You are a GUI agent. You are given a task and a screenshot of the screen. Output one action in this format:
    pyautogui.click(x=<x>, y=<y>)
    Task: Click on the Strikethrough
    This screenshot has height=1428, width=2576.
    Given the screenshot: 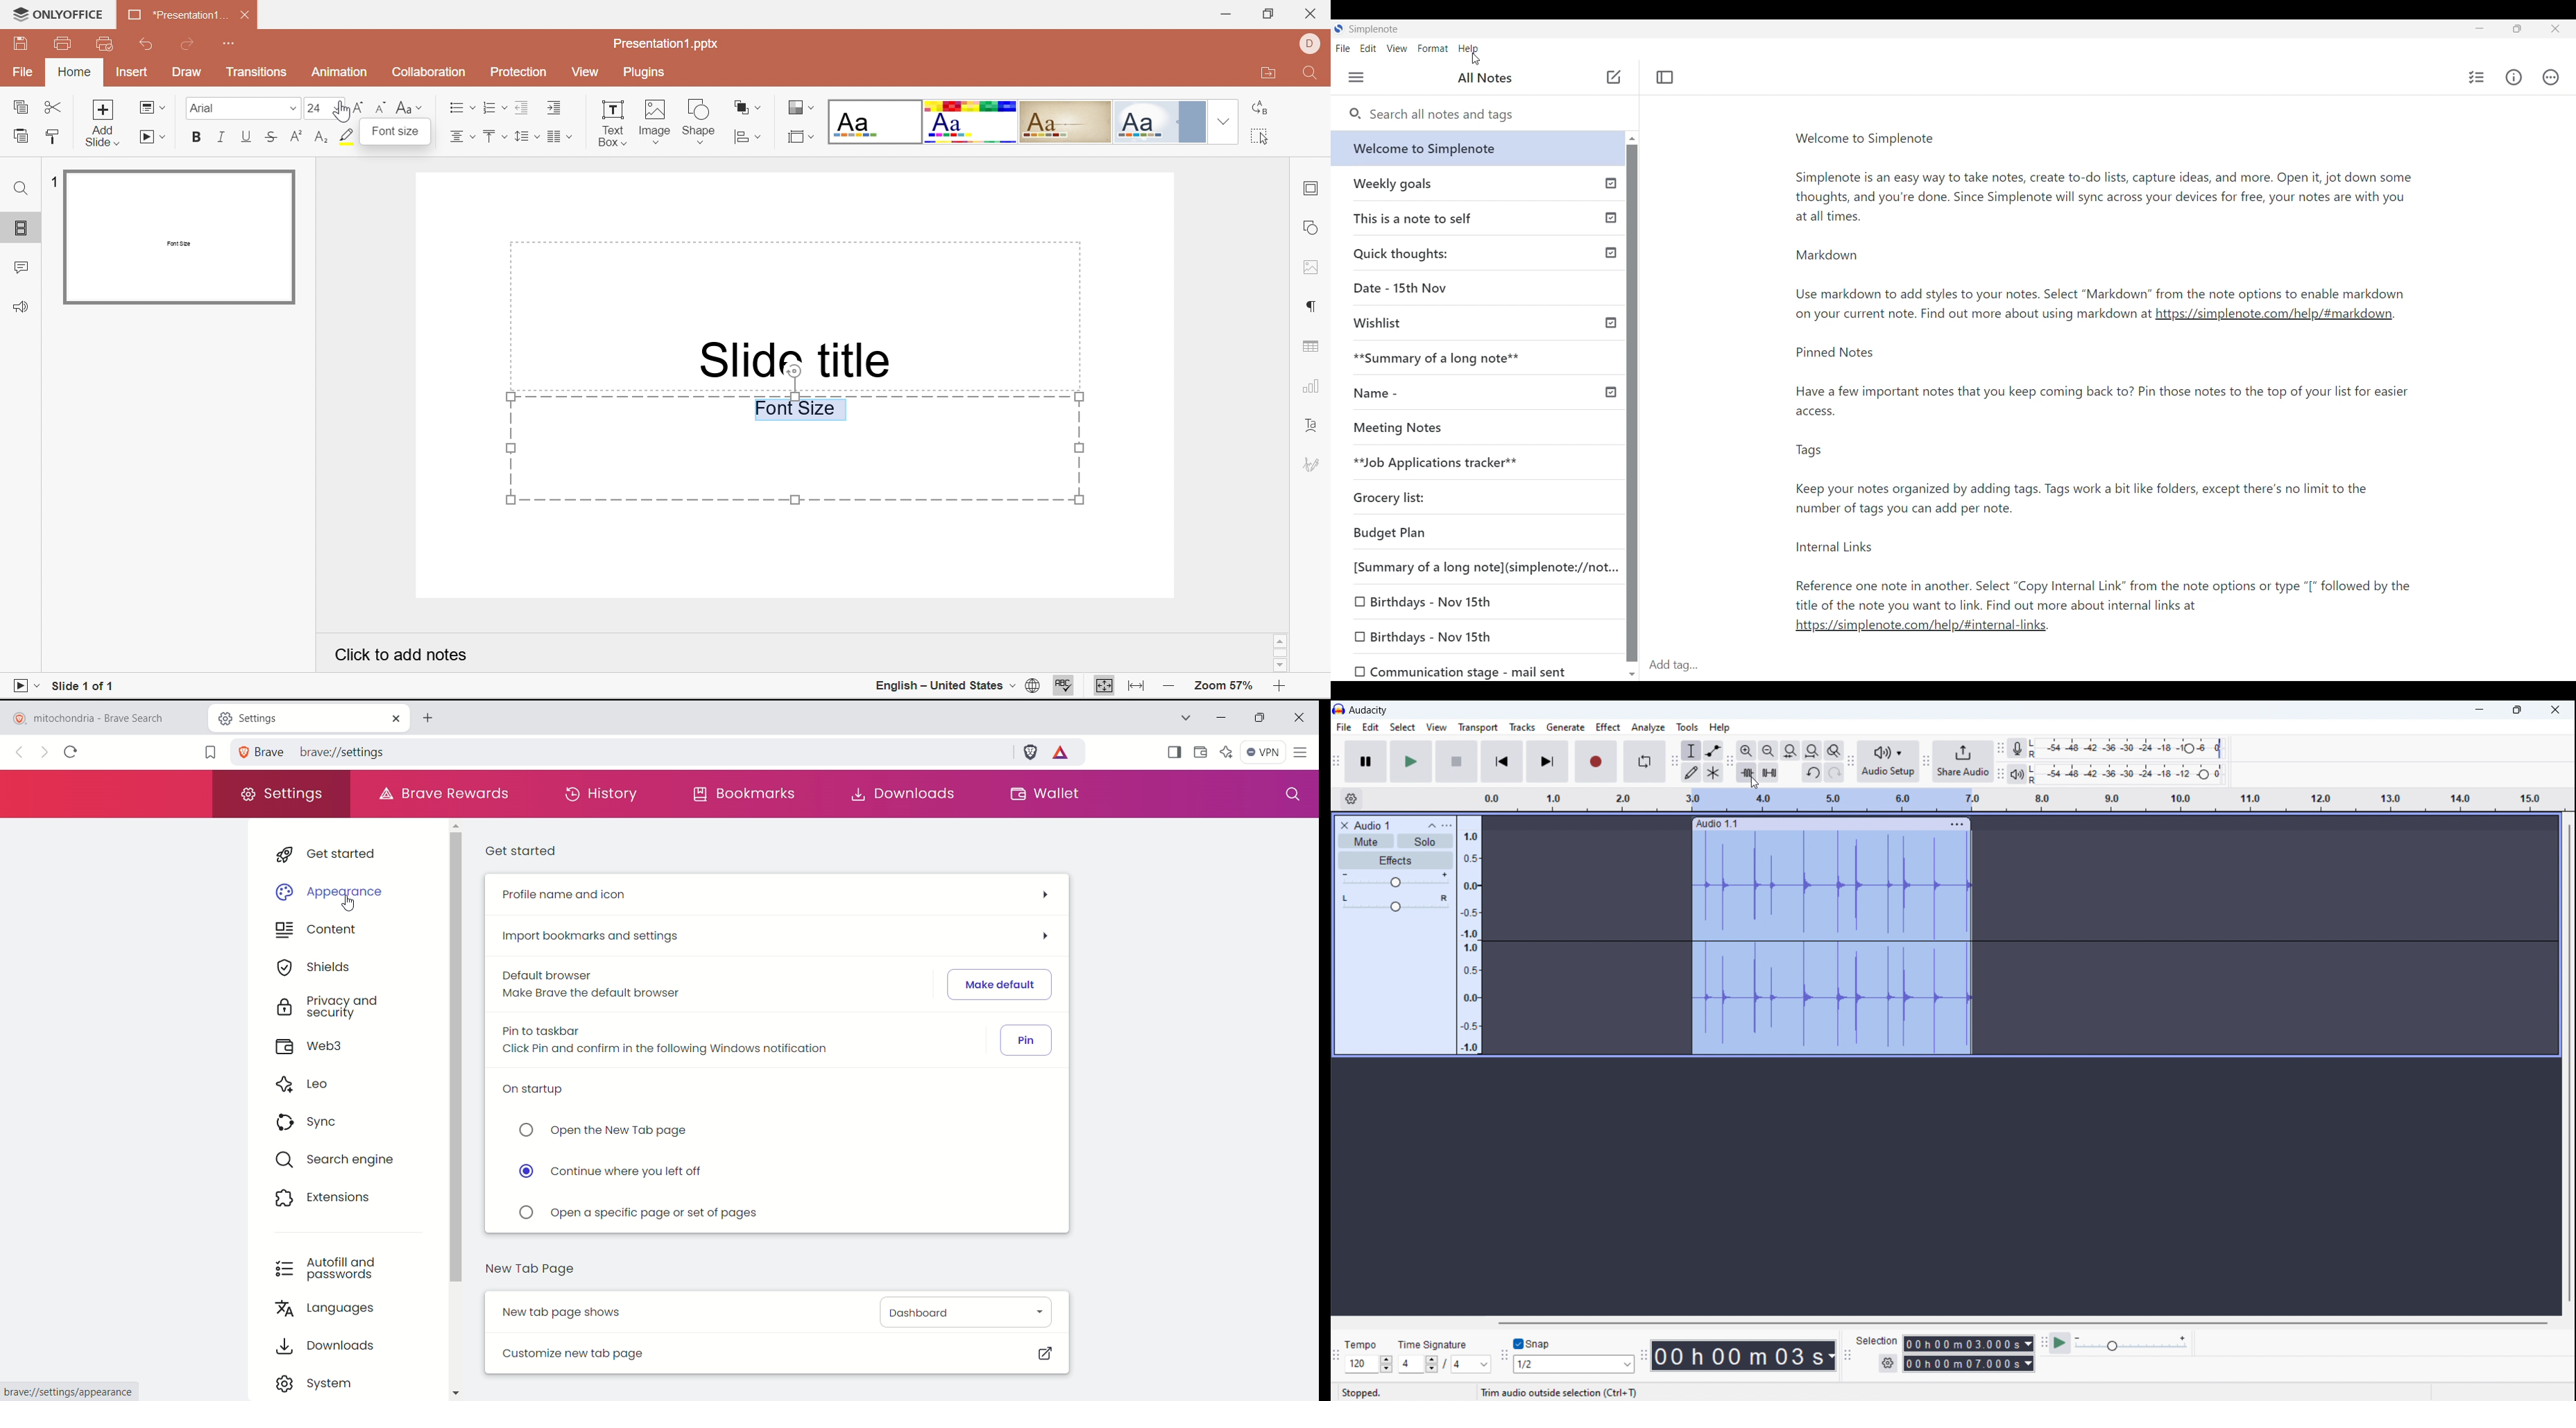 What is the action you would take?
    pyautogui.click(x=272, y=134)
    